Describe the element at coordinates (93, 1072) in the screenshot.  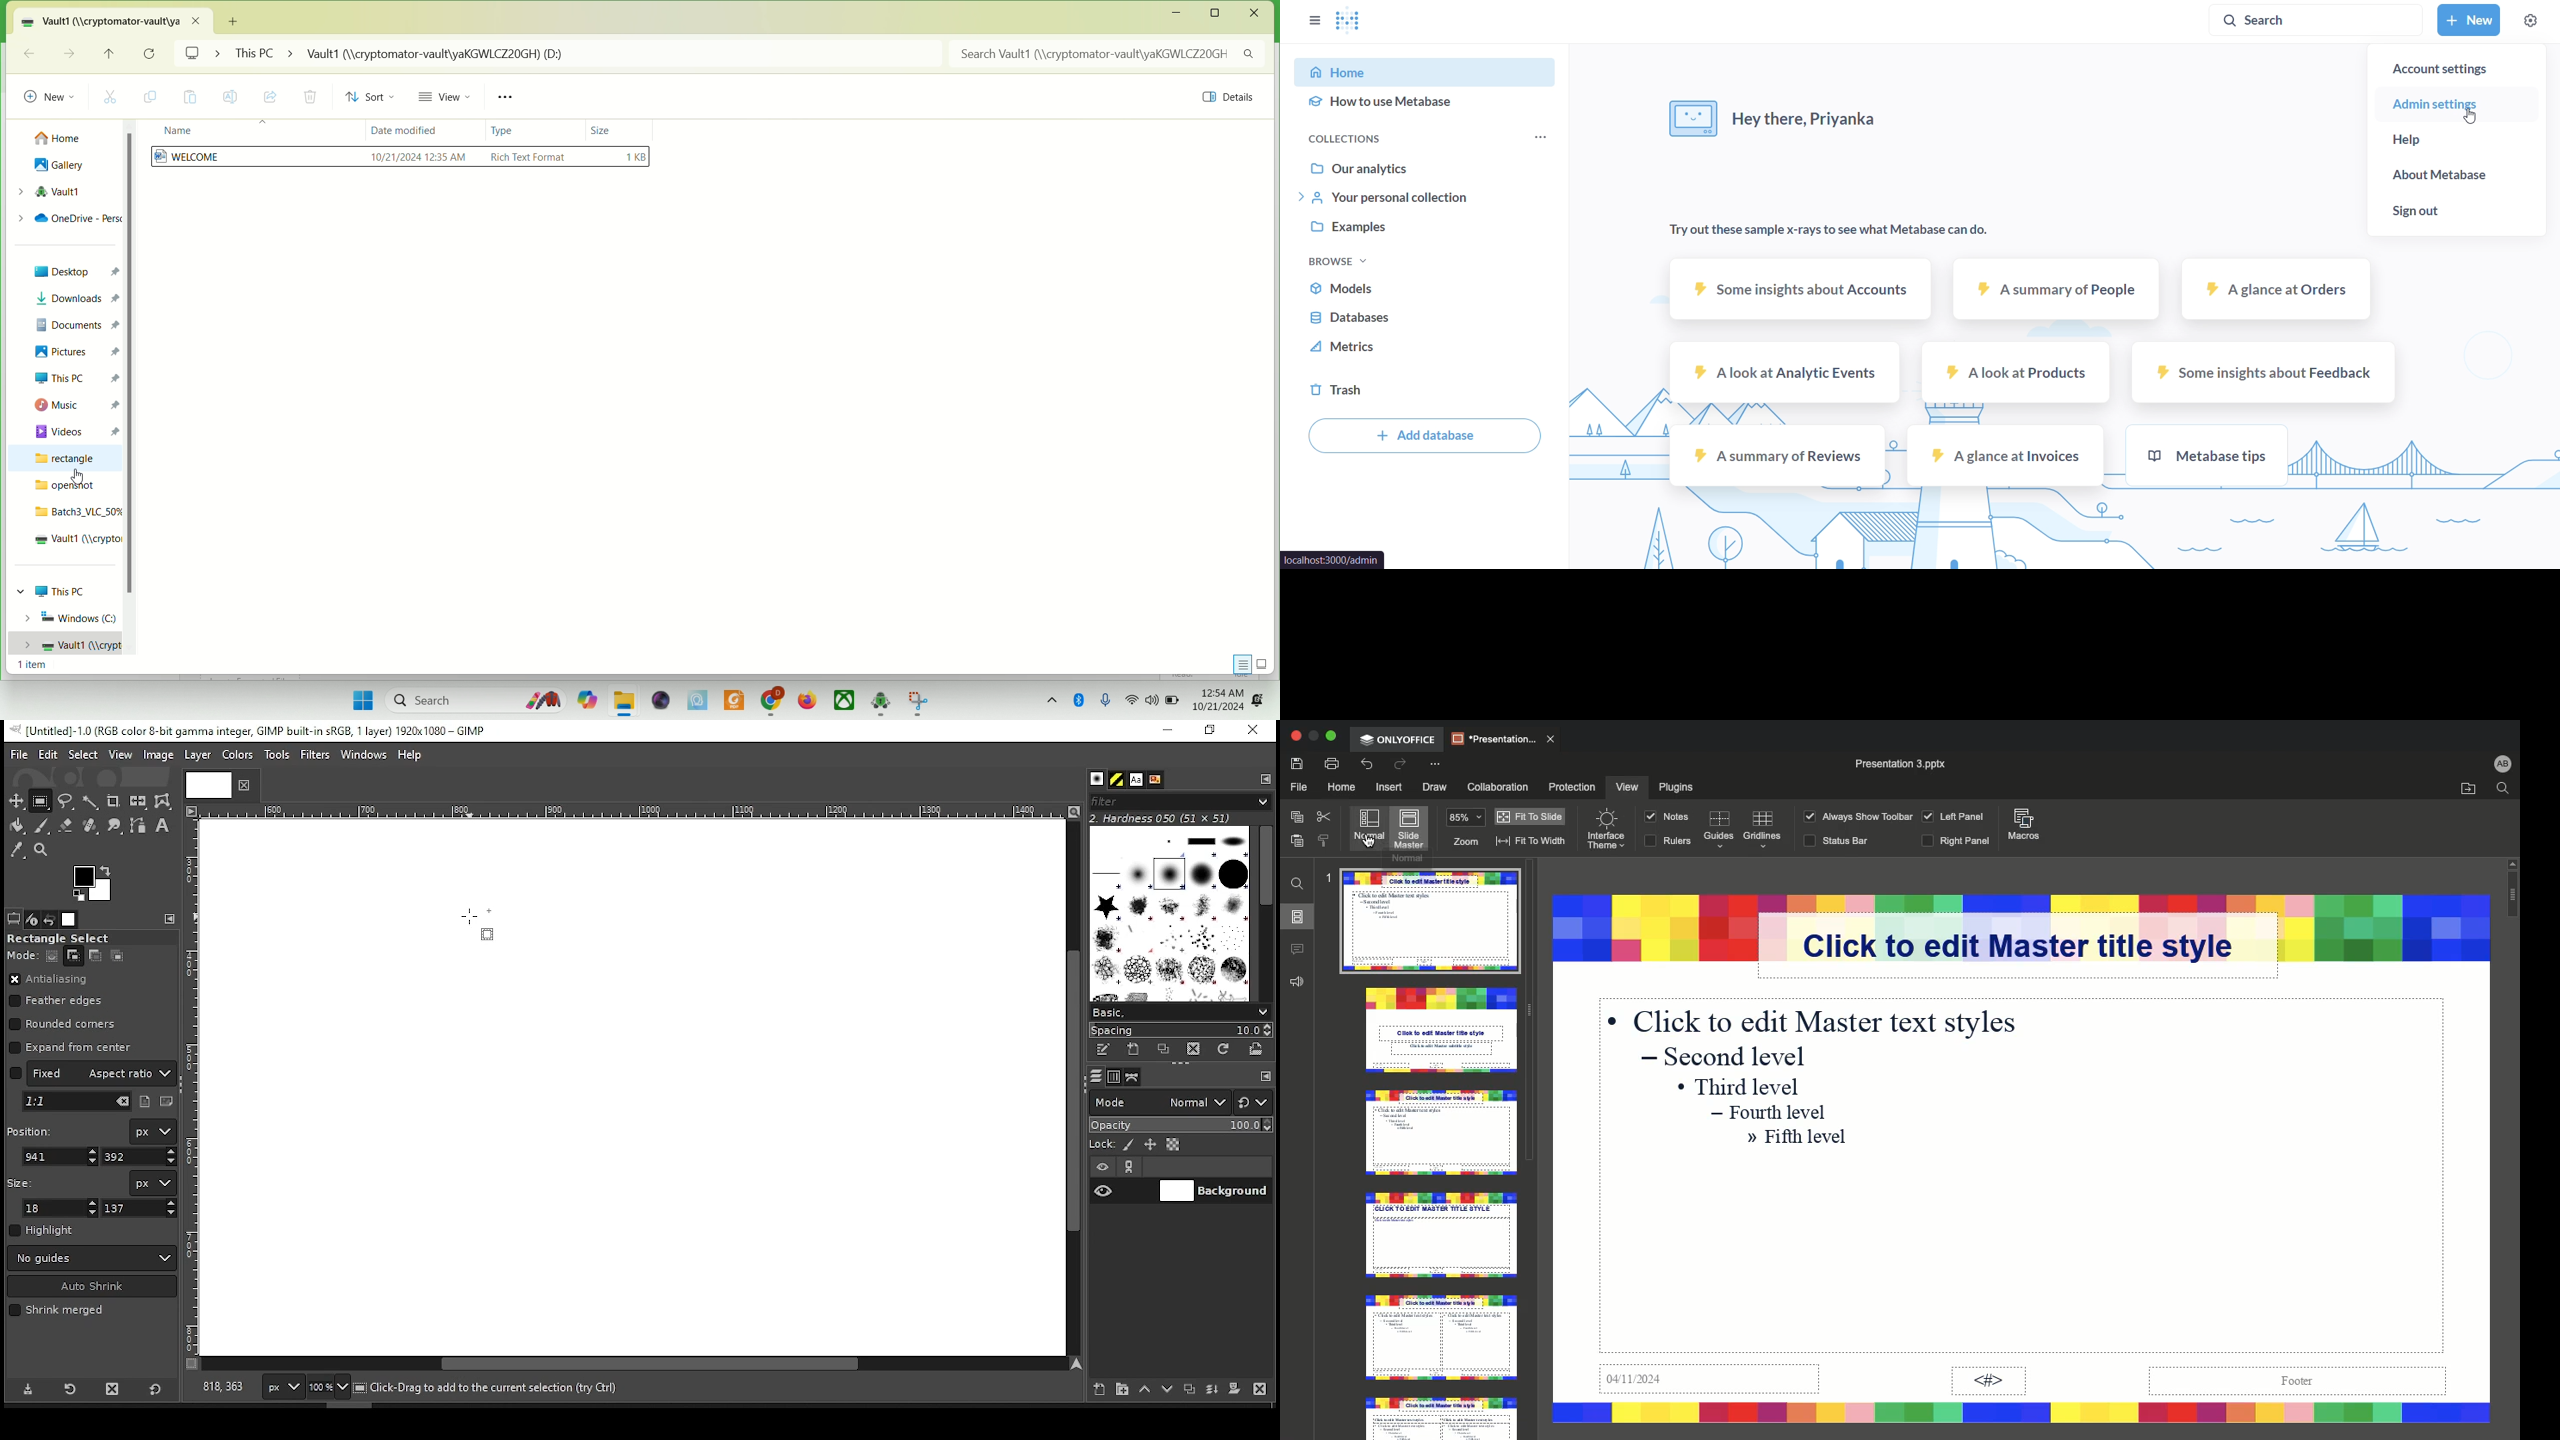
I see `aspect ratio` at that location.